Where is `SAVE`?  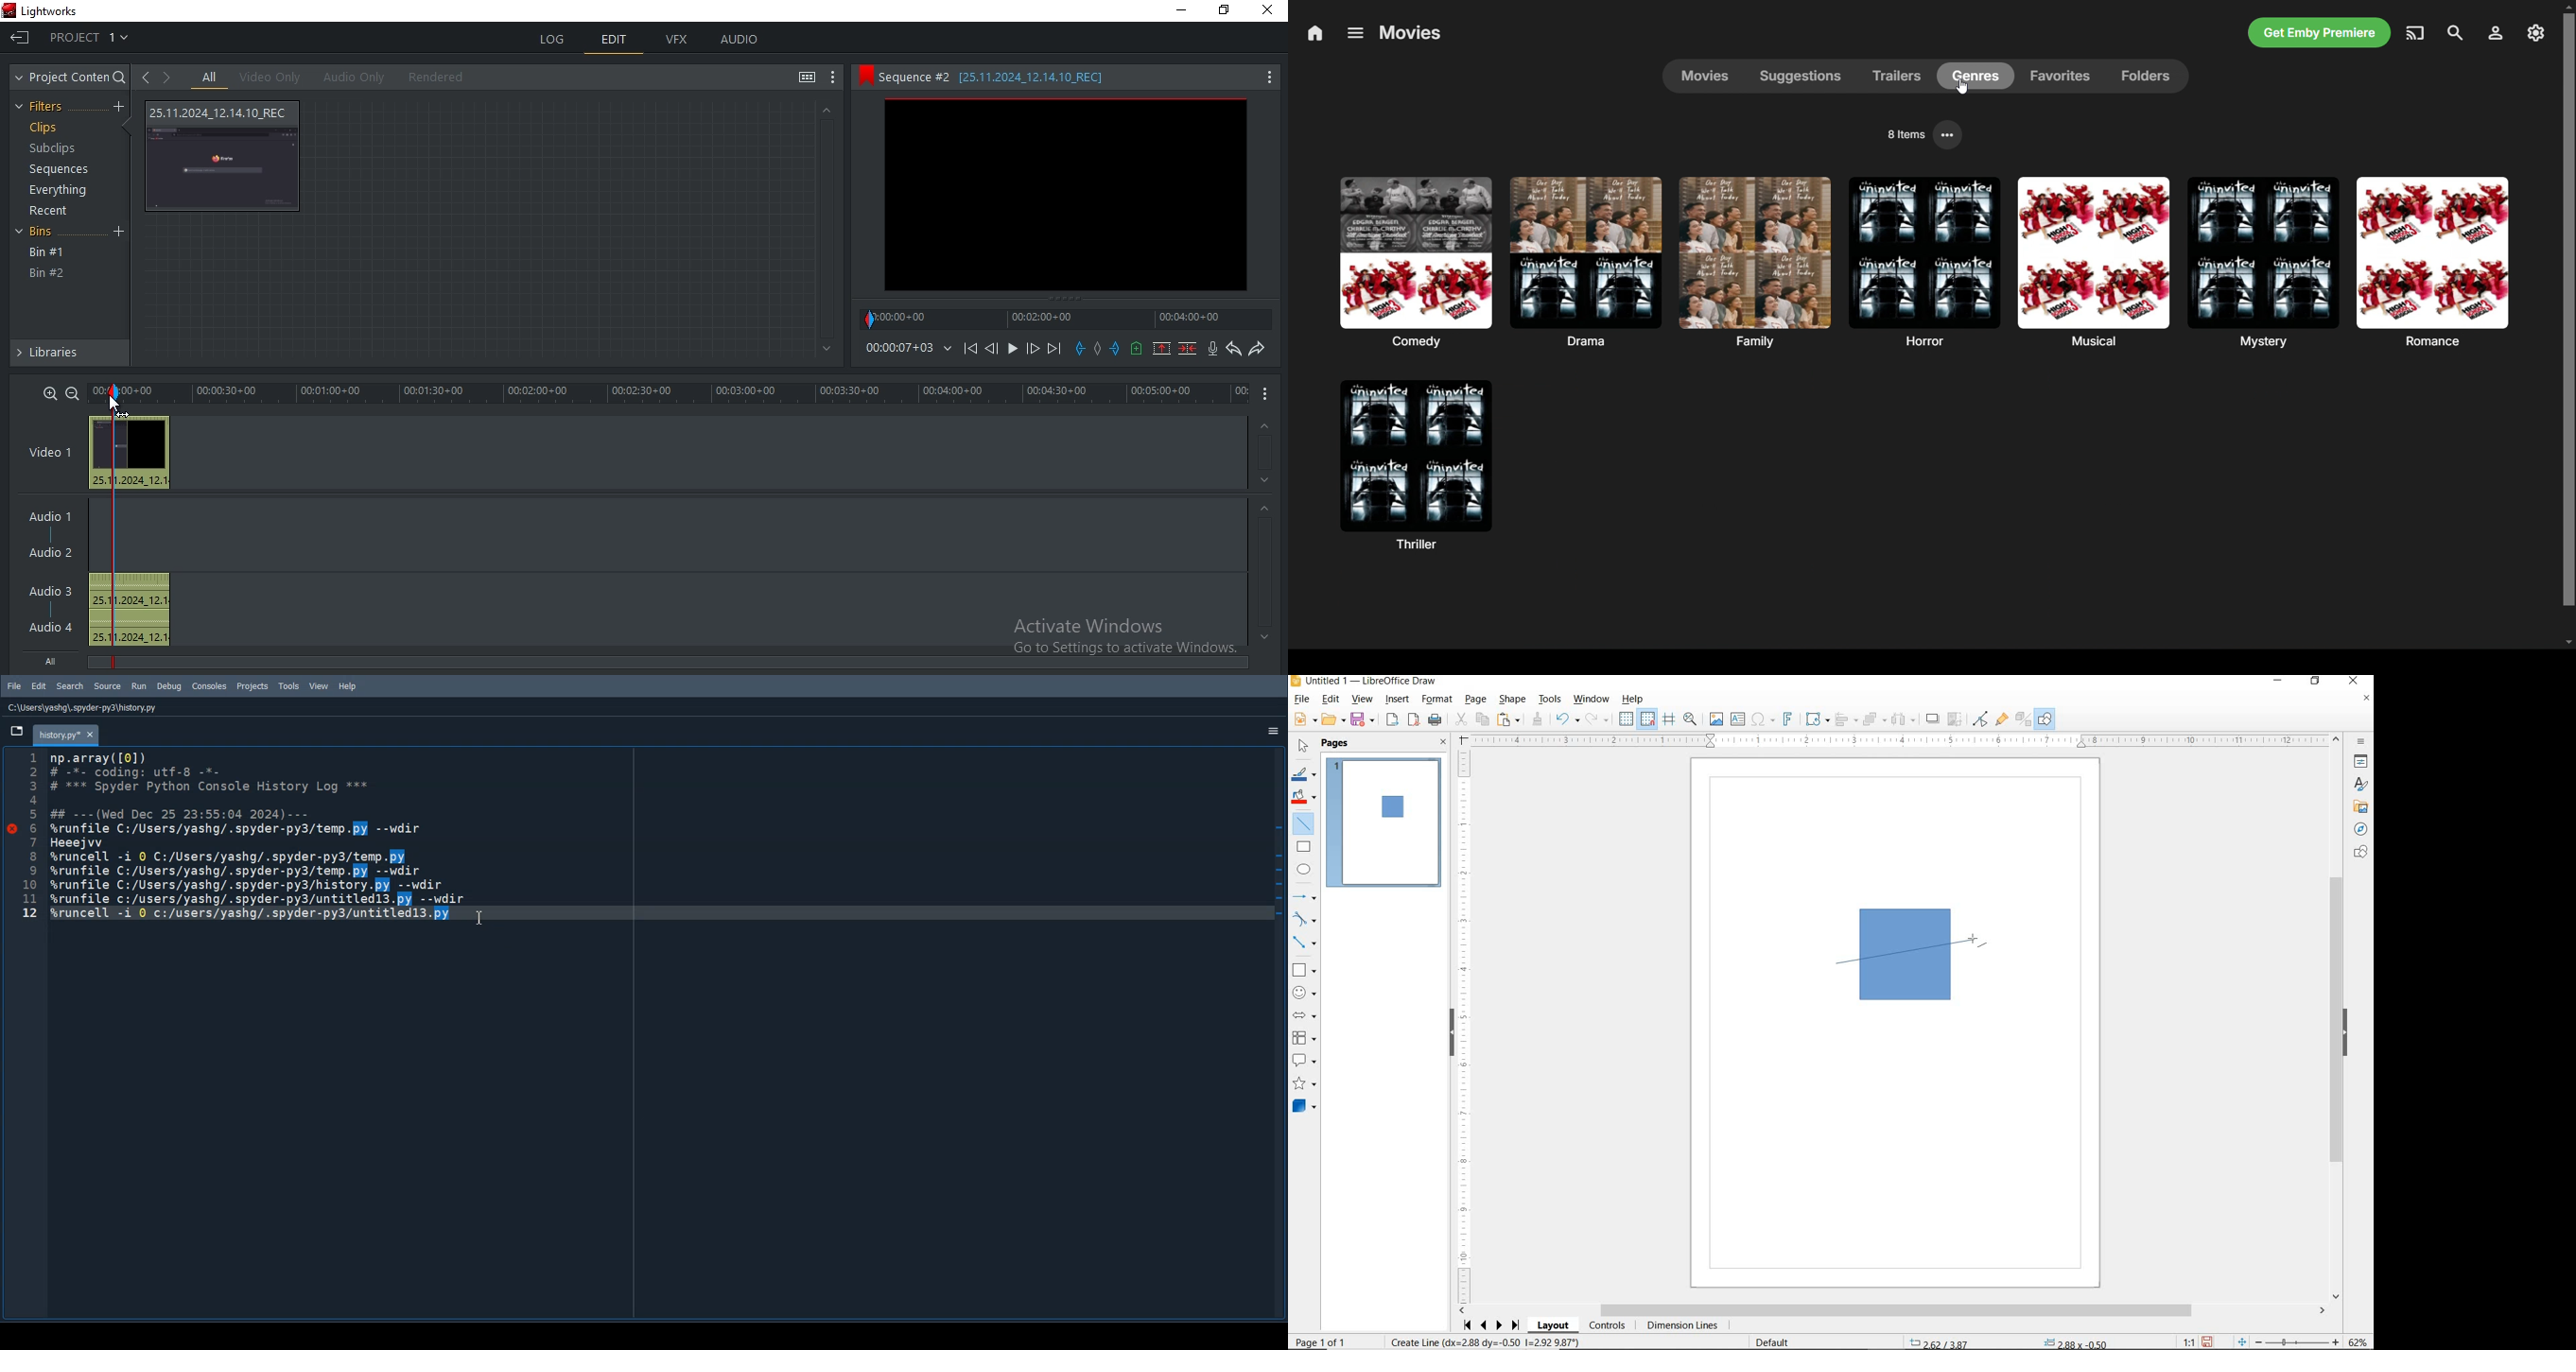 SAVE is located at coordinates (1364, 720).